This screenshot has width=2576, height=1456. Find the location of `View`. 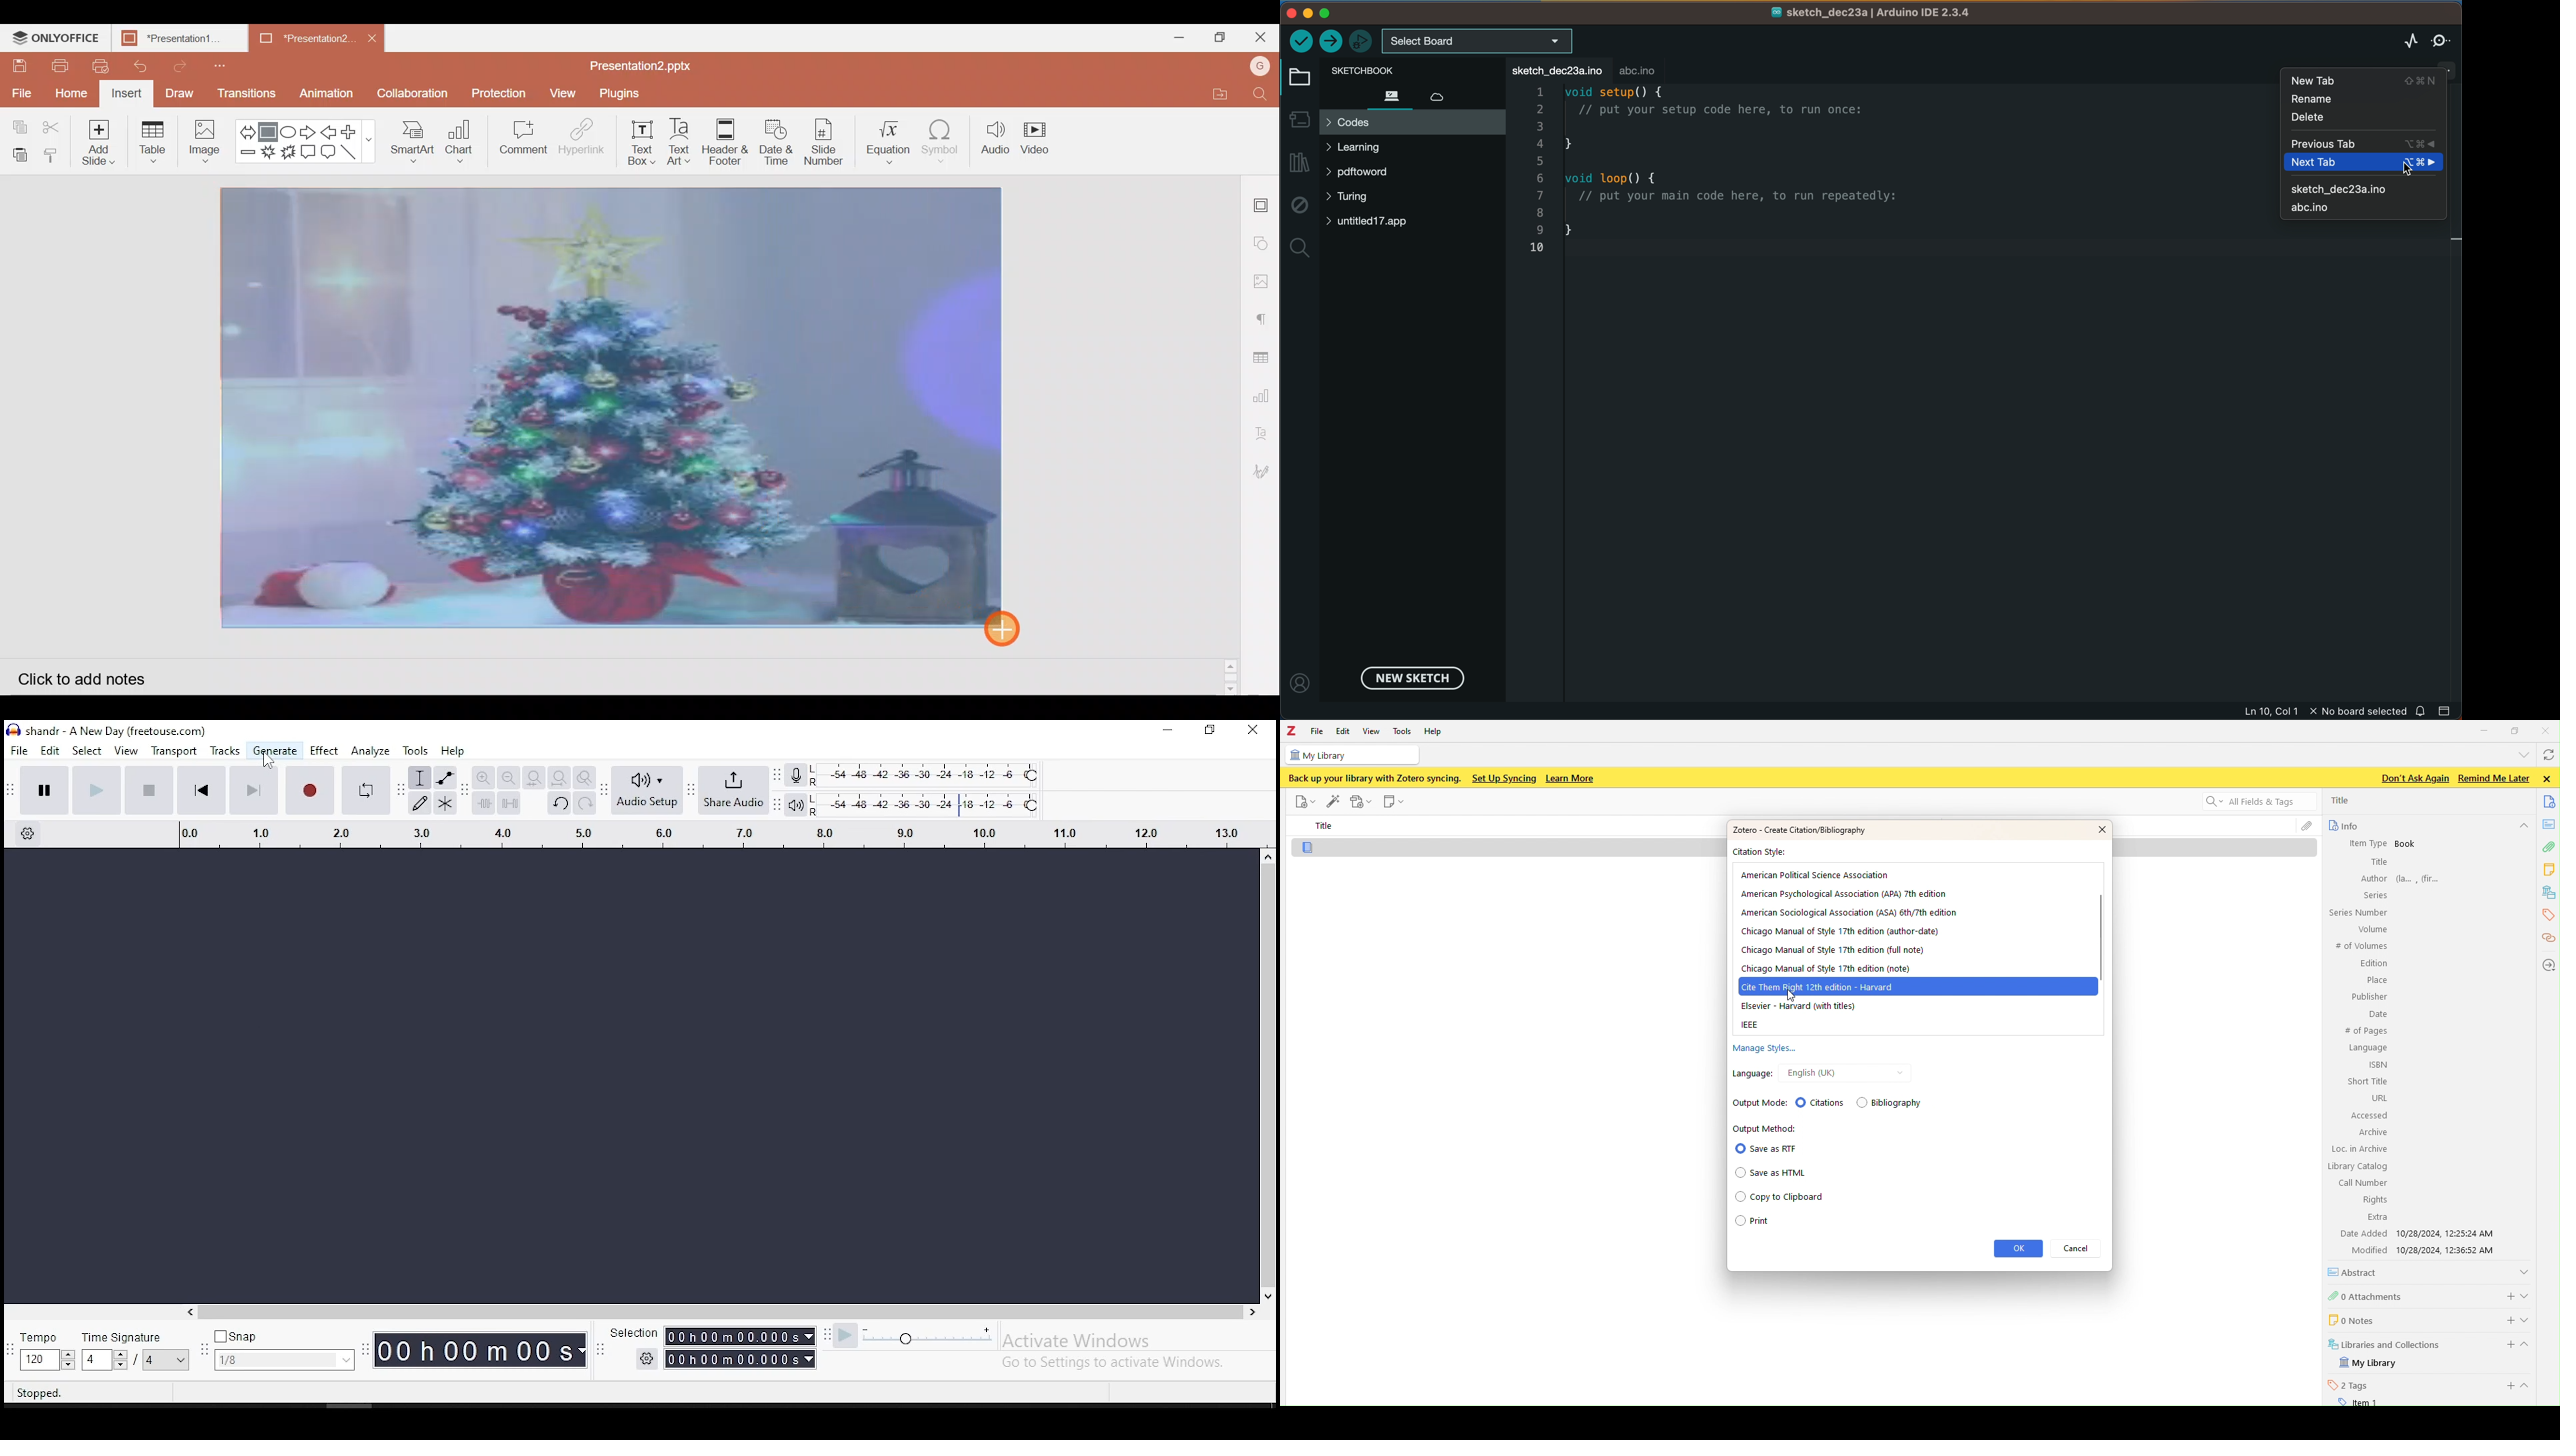

View is located at coordinates (1373, 731).